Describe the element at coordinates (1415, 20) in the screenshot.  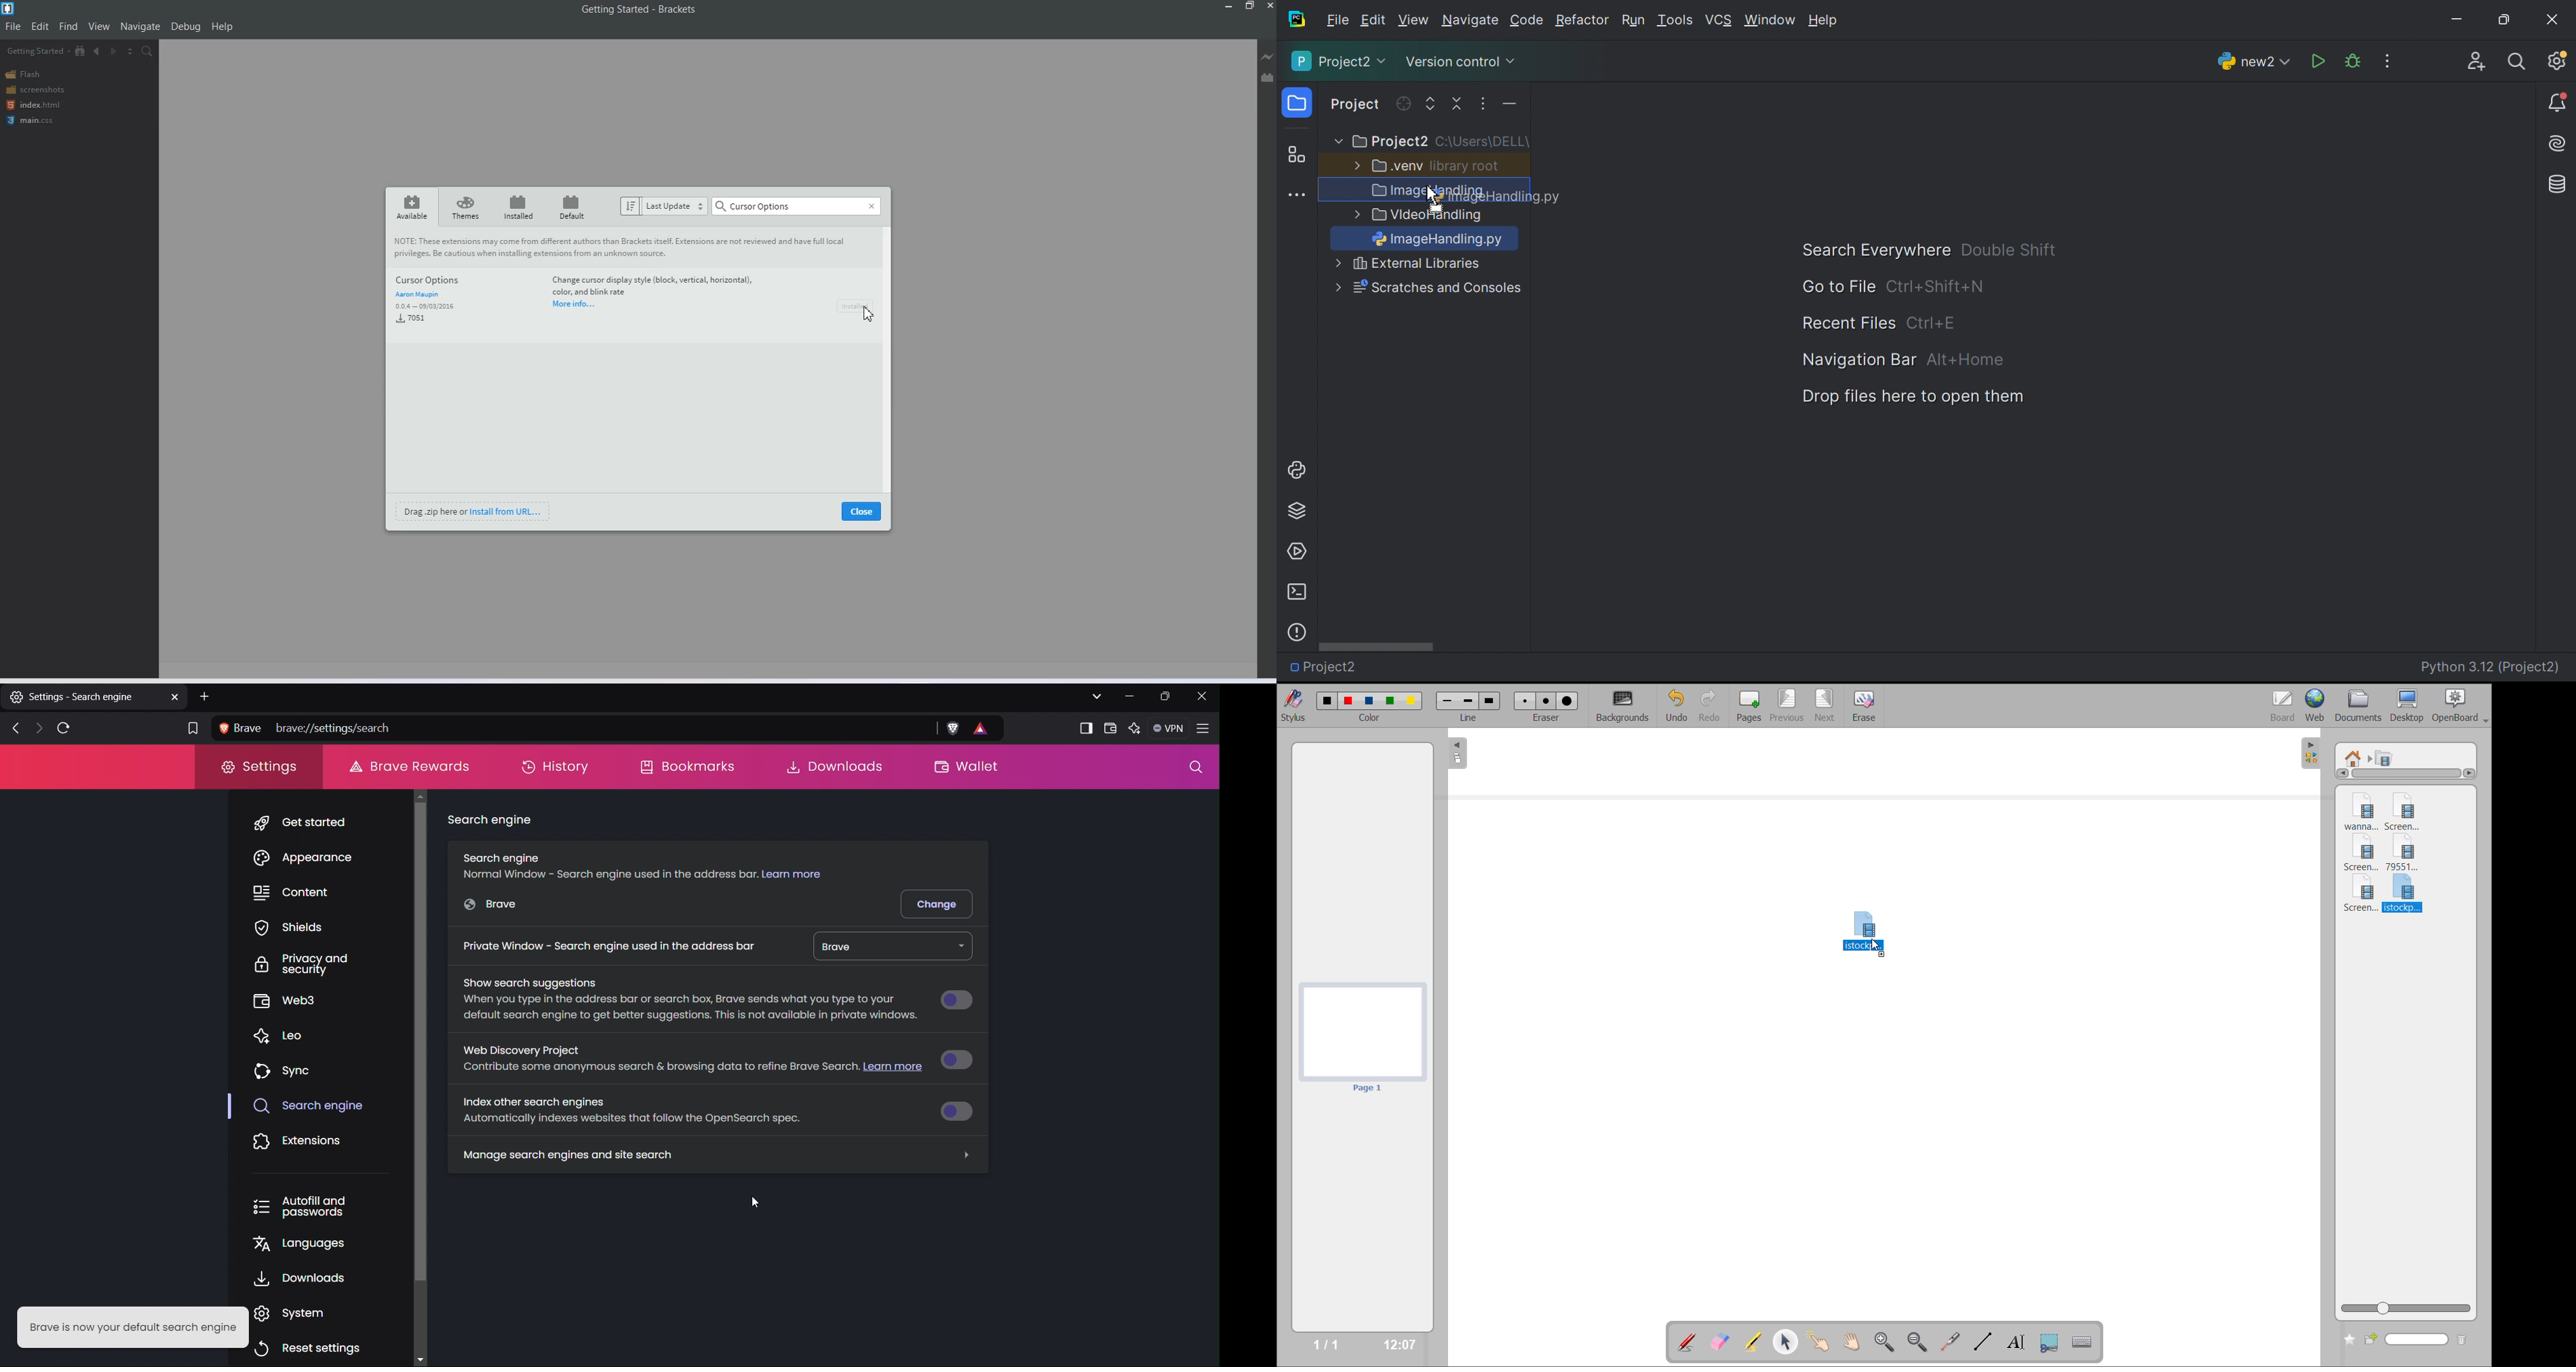
I see `View` at that location.